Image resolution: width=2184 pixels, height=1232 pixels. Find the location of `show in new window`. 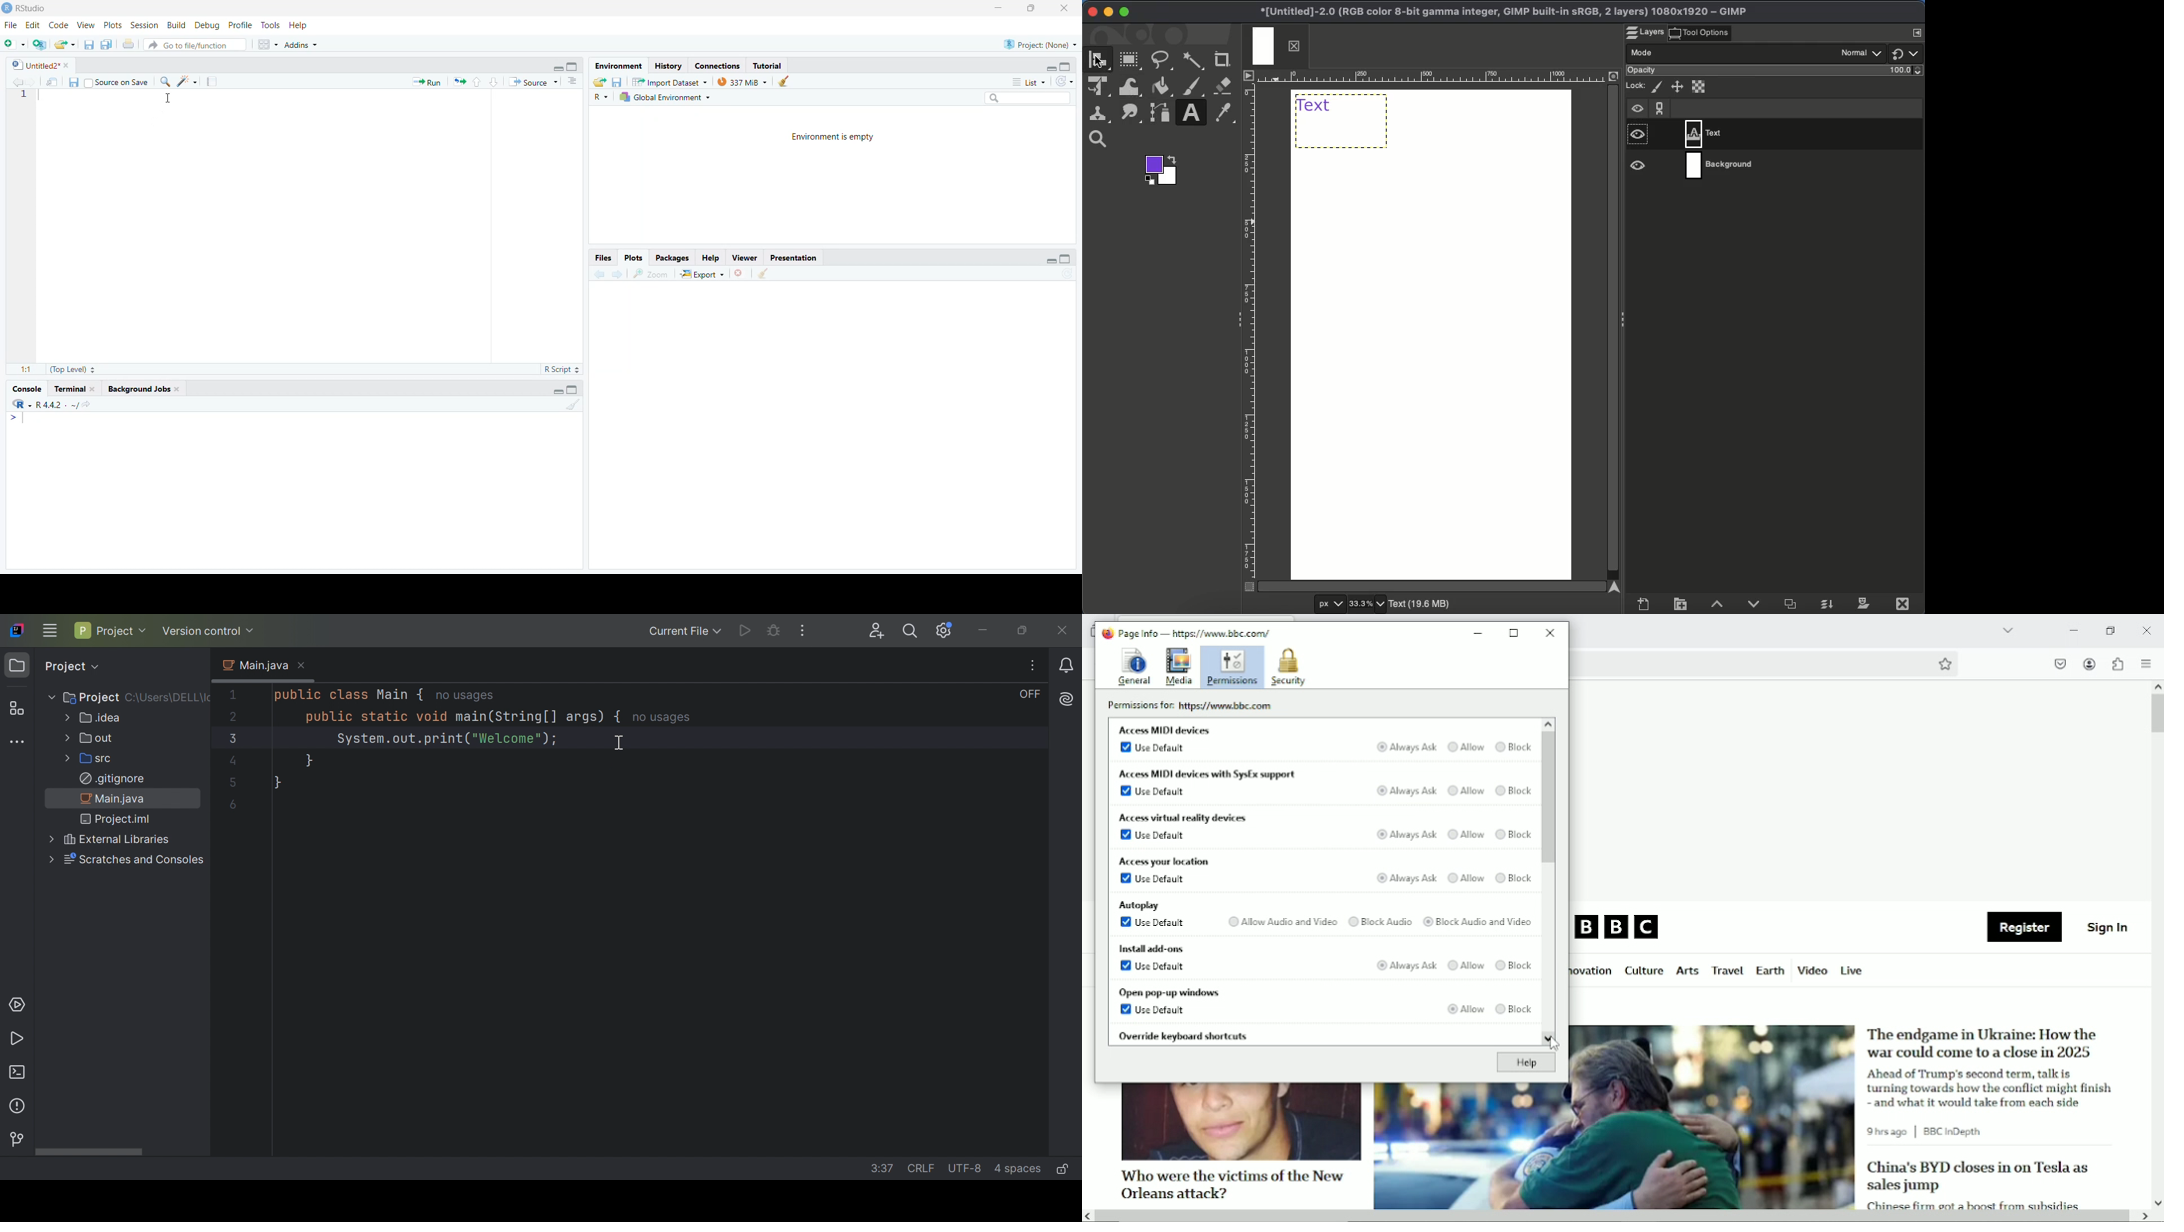

show in new window is located at coordinates (52, 82).